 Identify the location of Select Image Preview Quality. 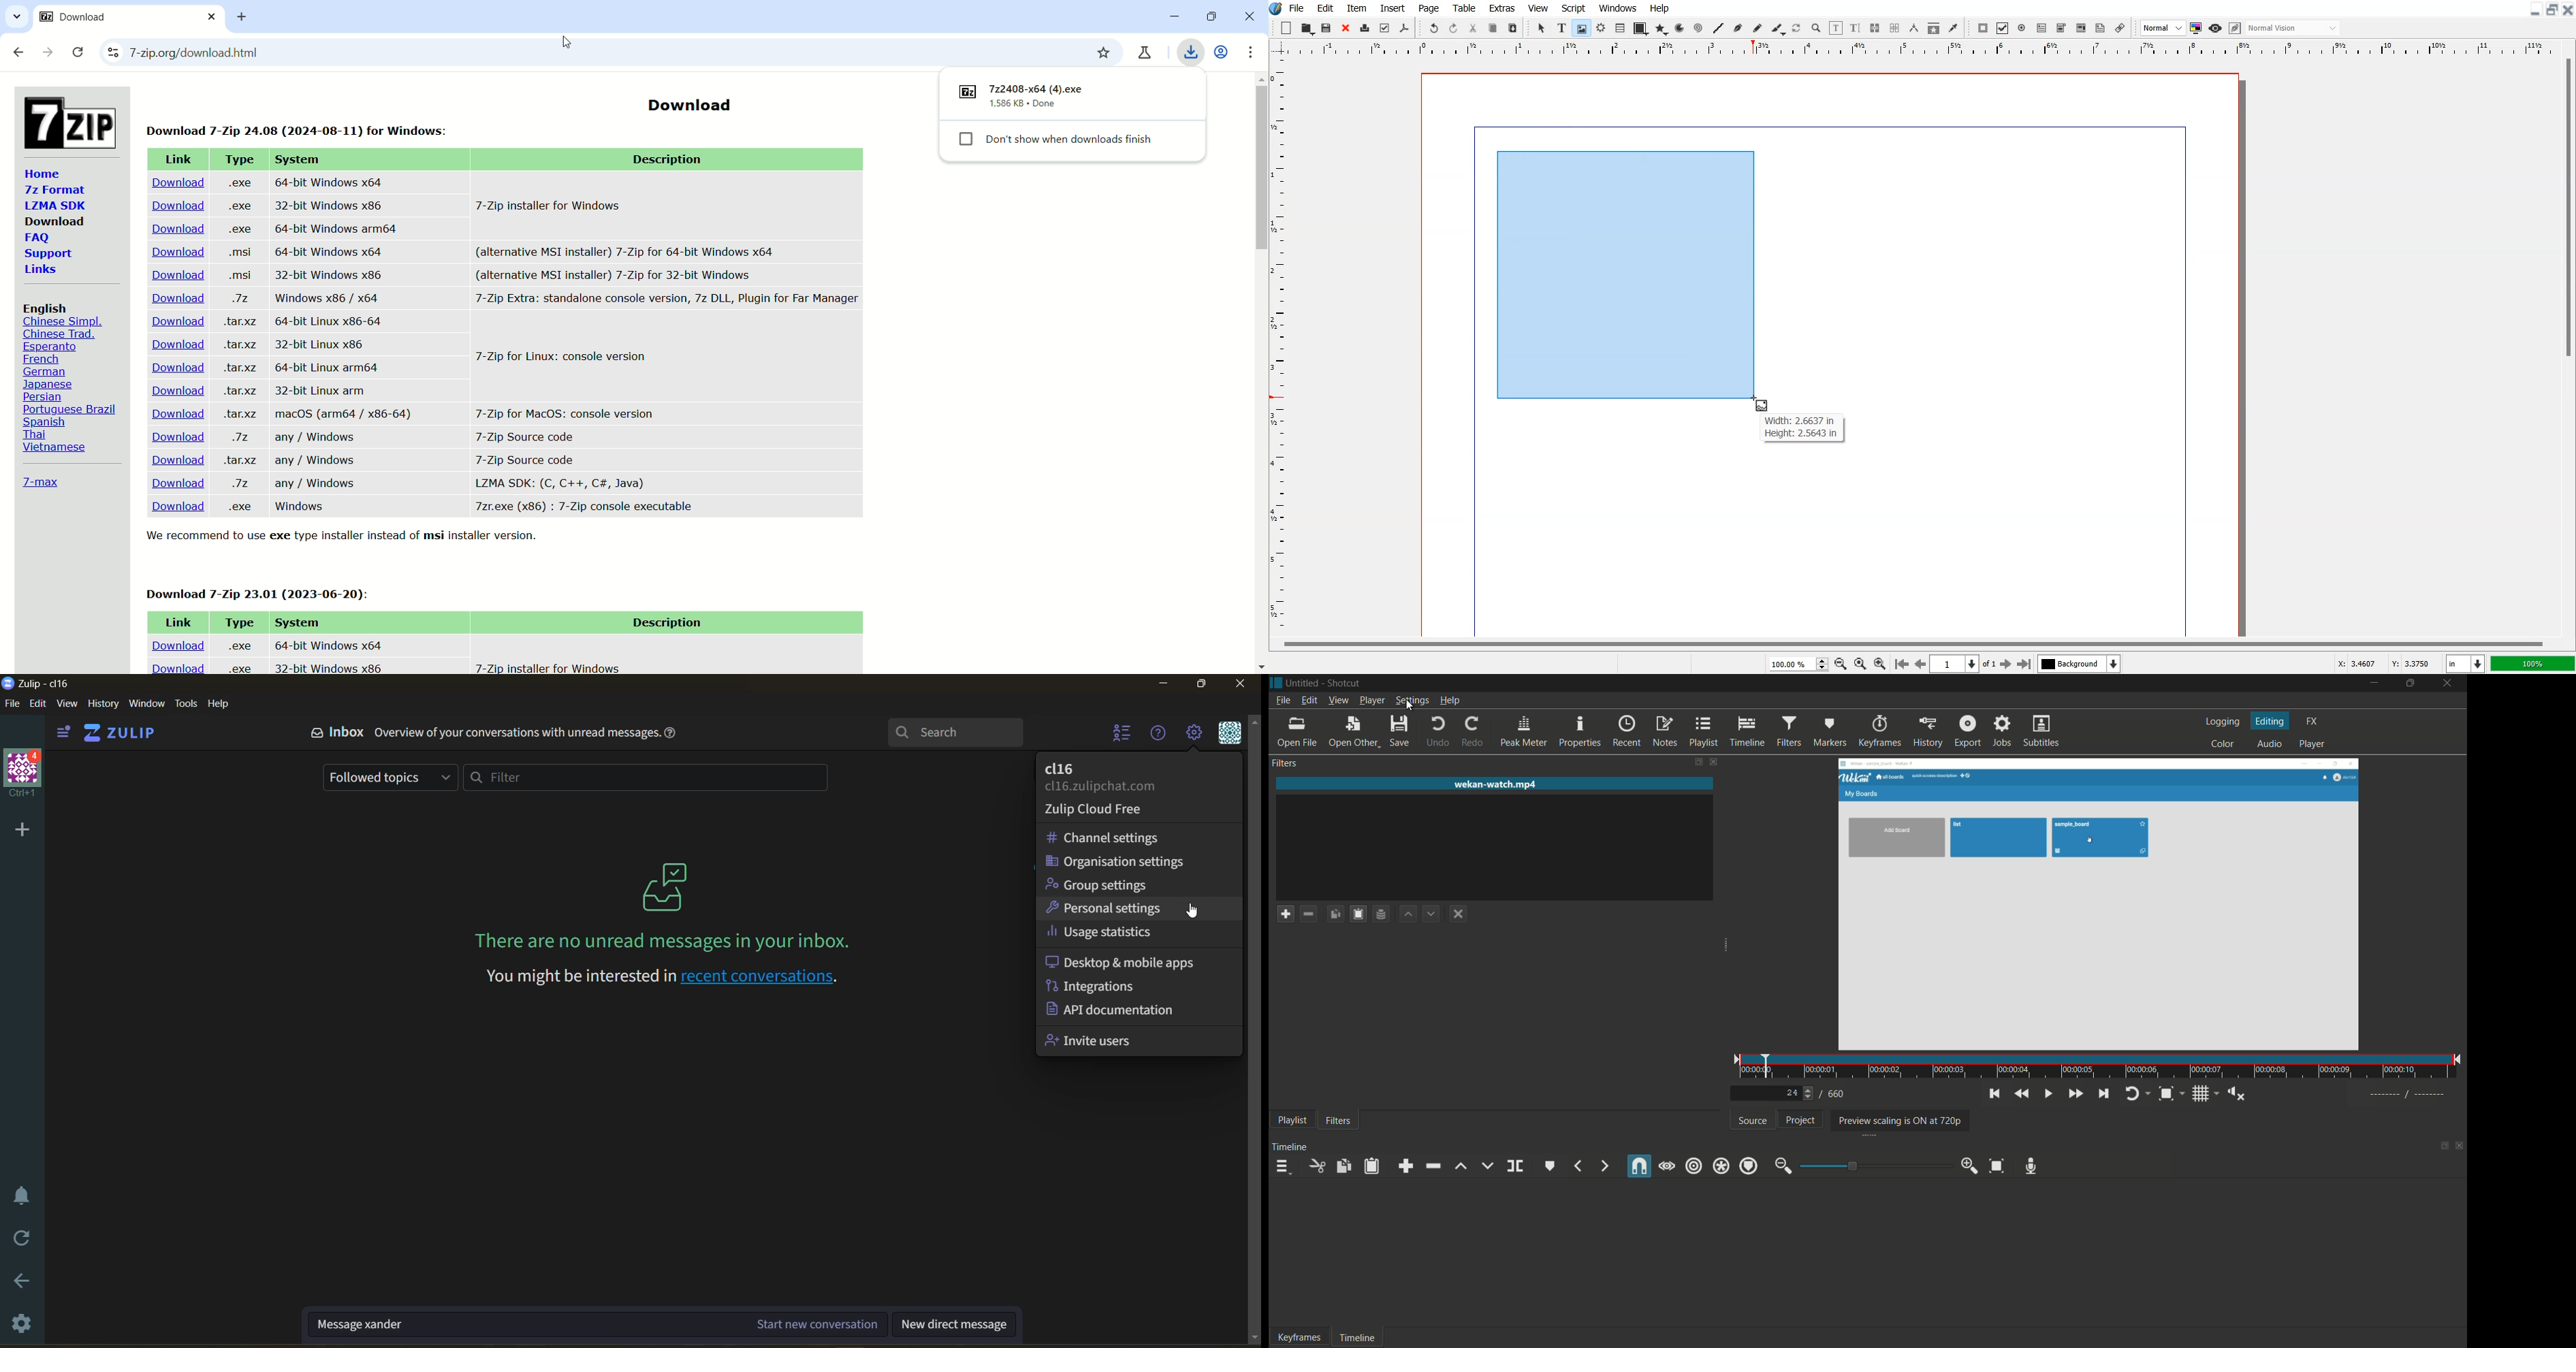
(2163, 28).